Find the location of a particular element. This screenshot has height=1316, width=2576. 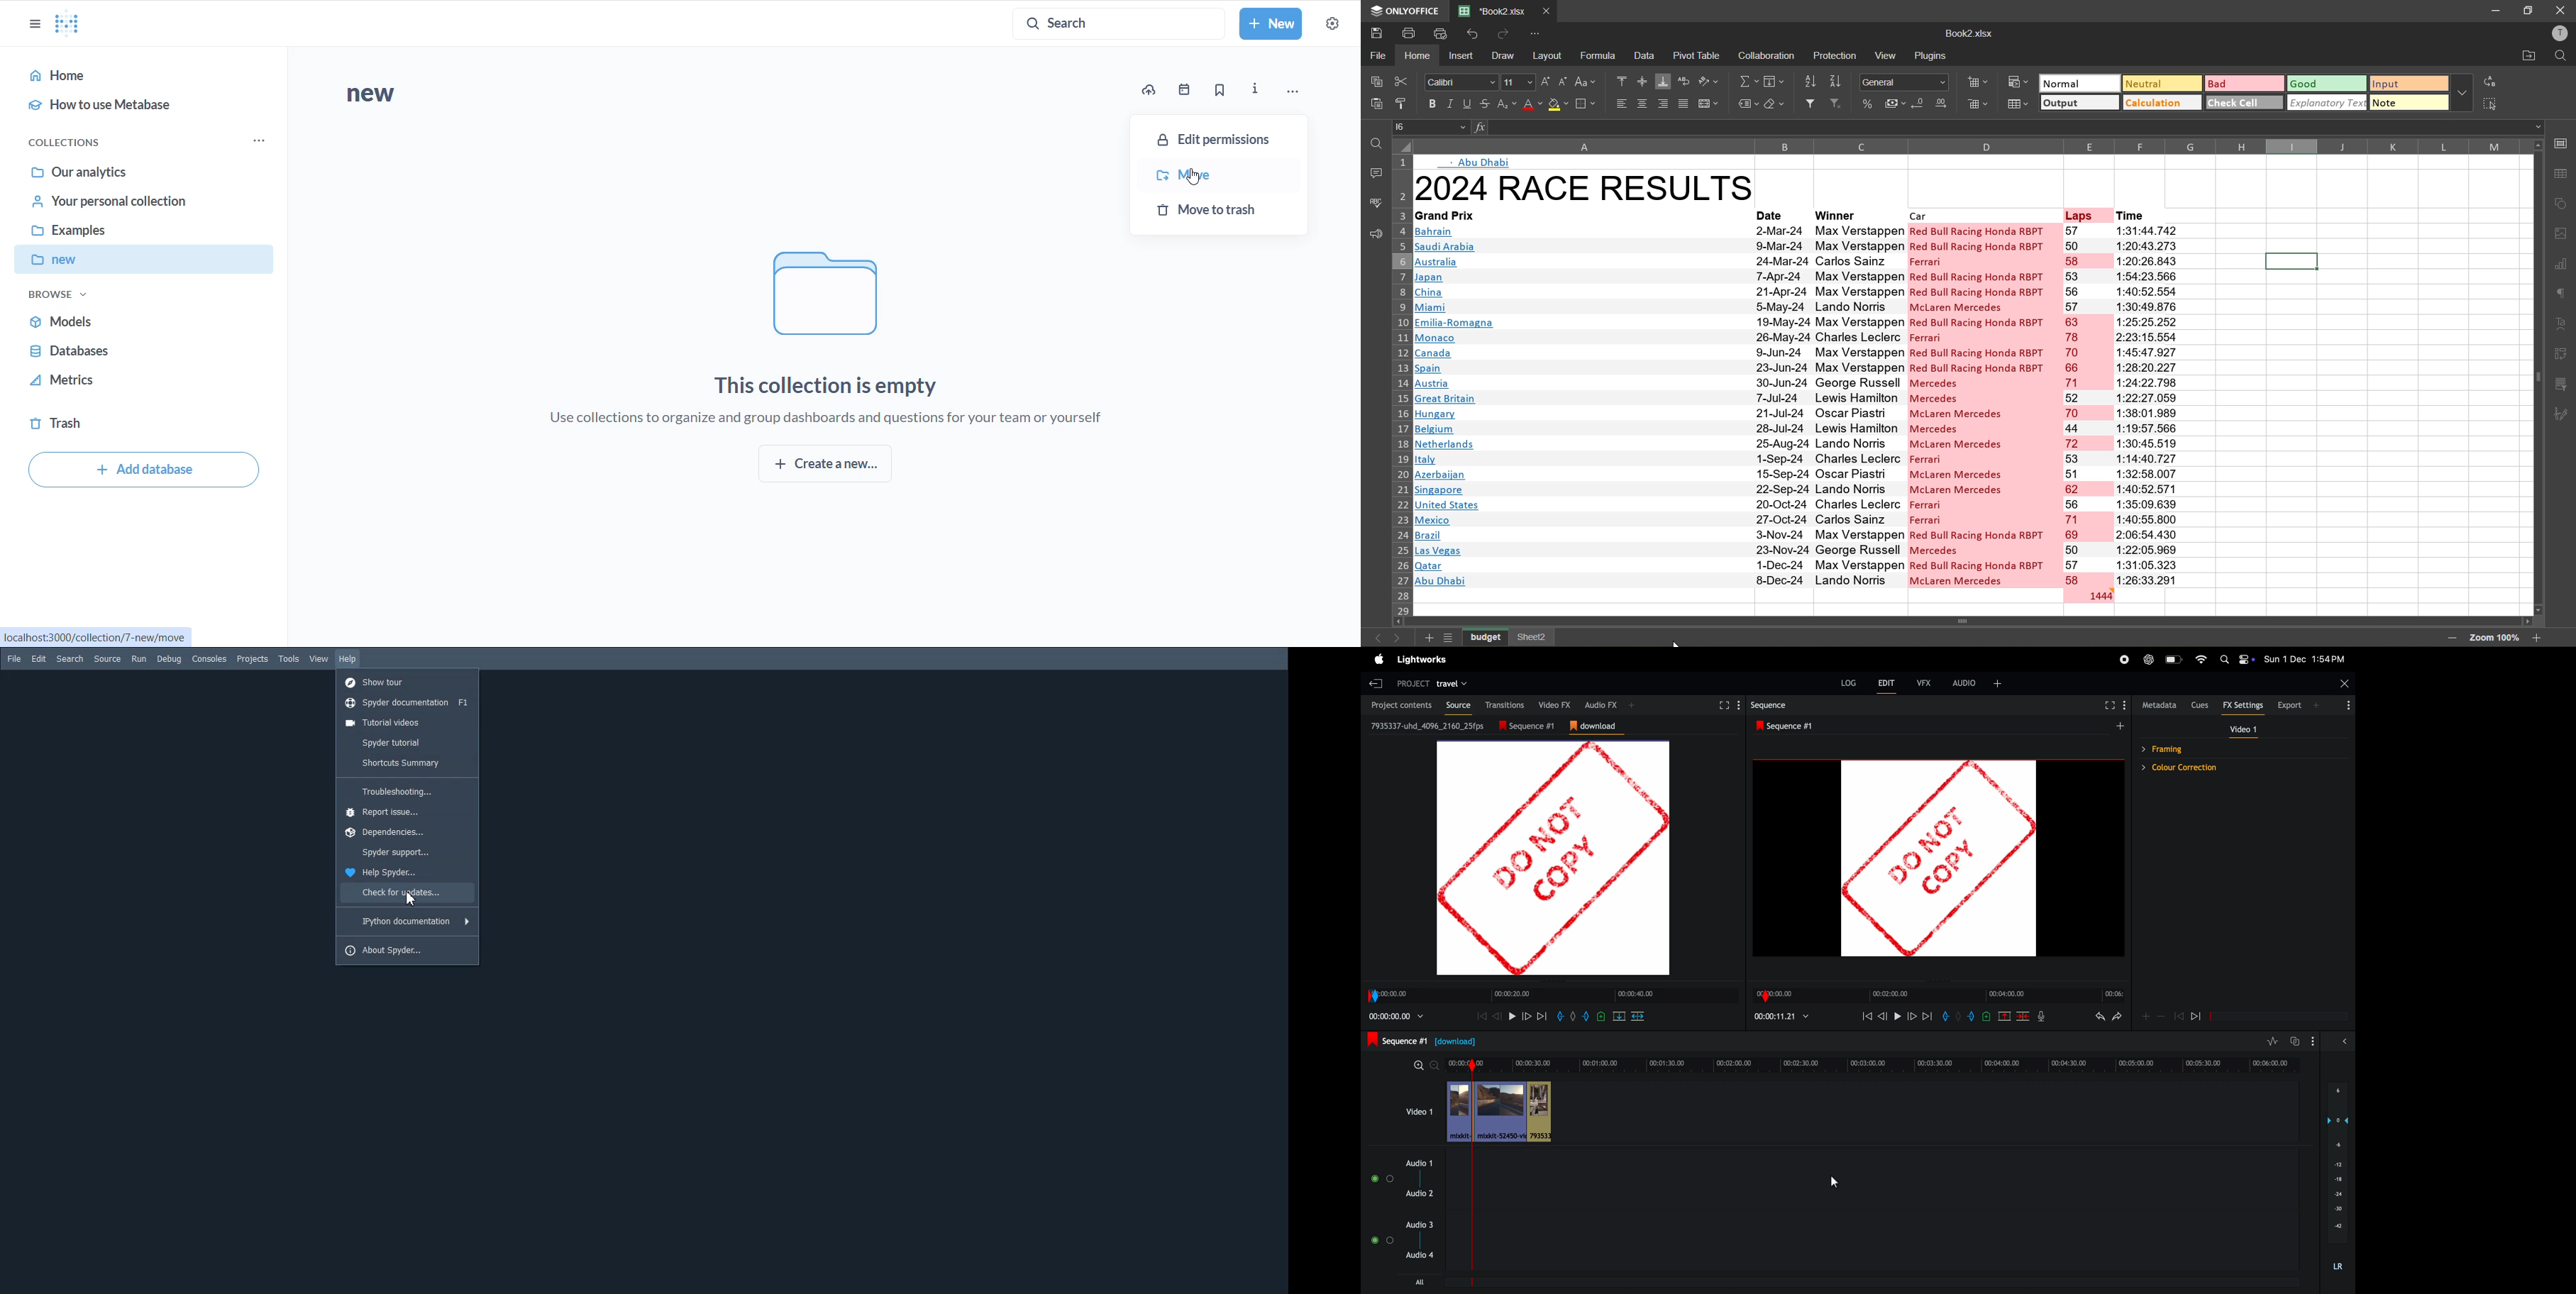

customize quick access toolbar is located at coordinates (1537, 34).